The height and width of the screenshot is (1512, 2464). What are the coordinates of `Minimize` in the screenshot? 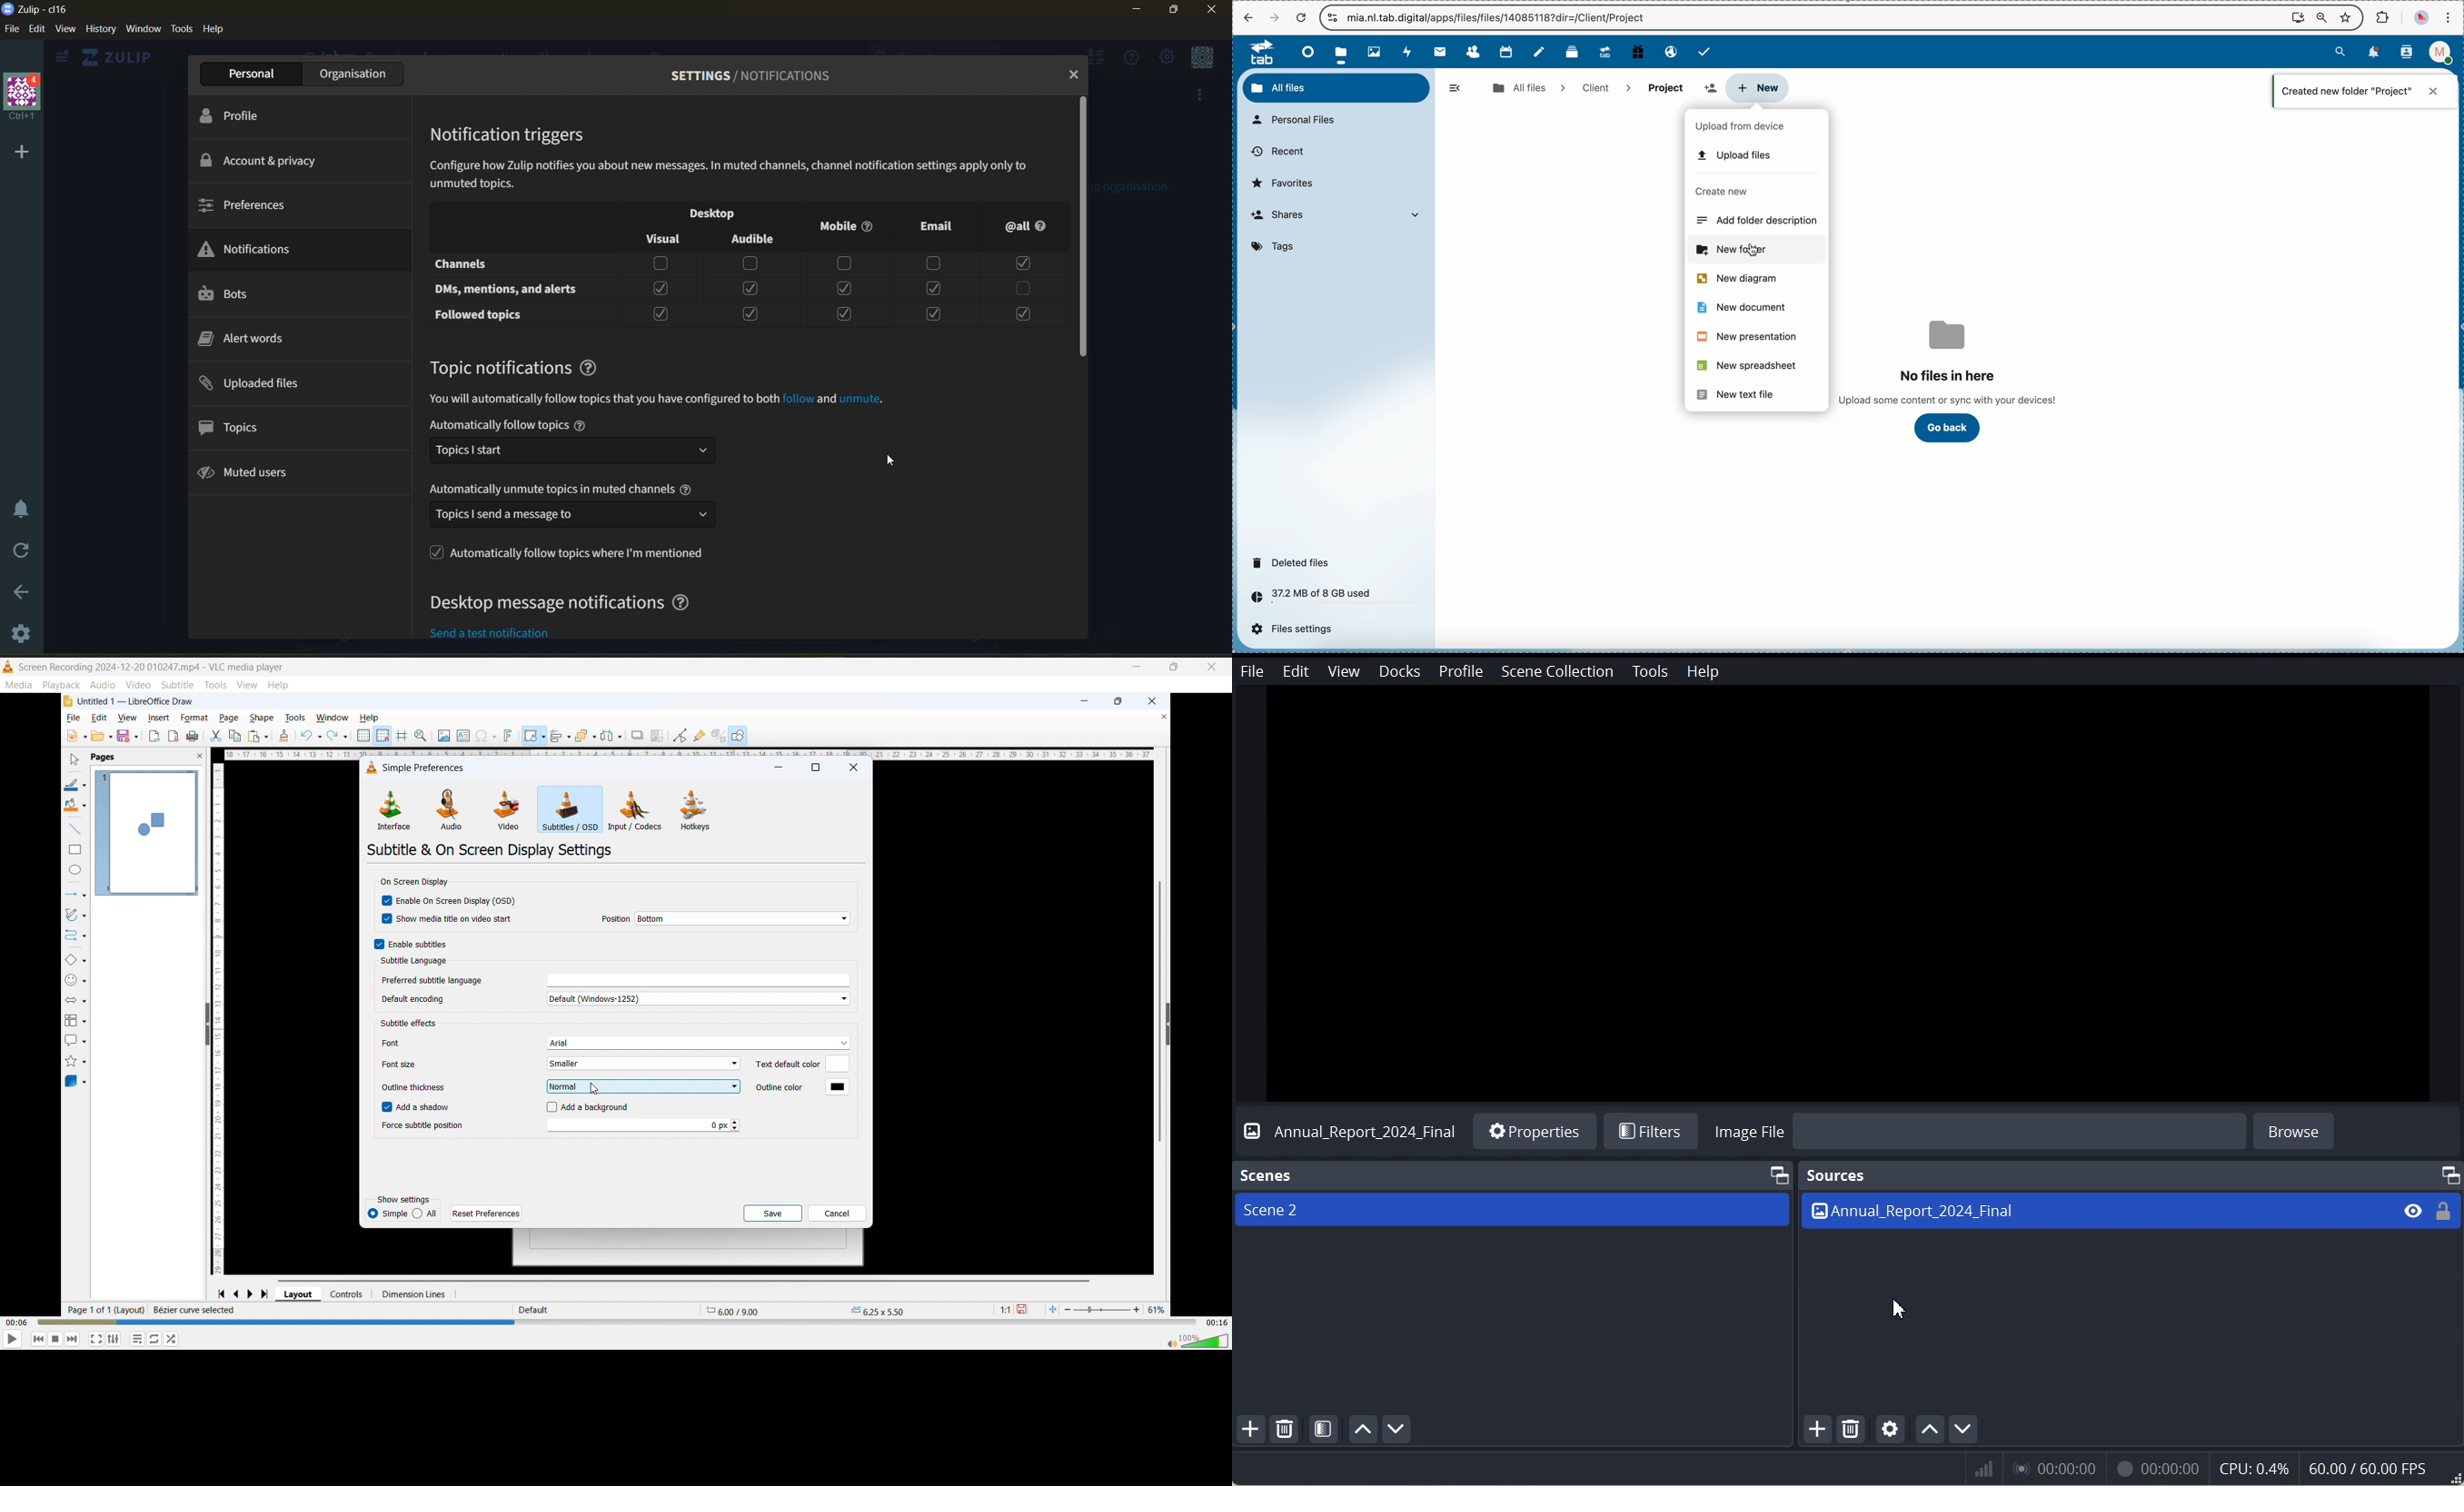 It's located at (1137, 11).